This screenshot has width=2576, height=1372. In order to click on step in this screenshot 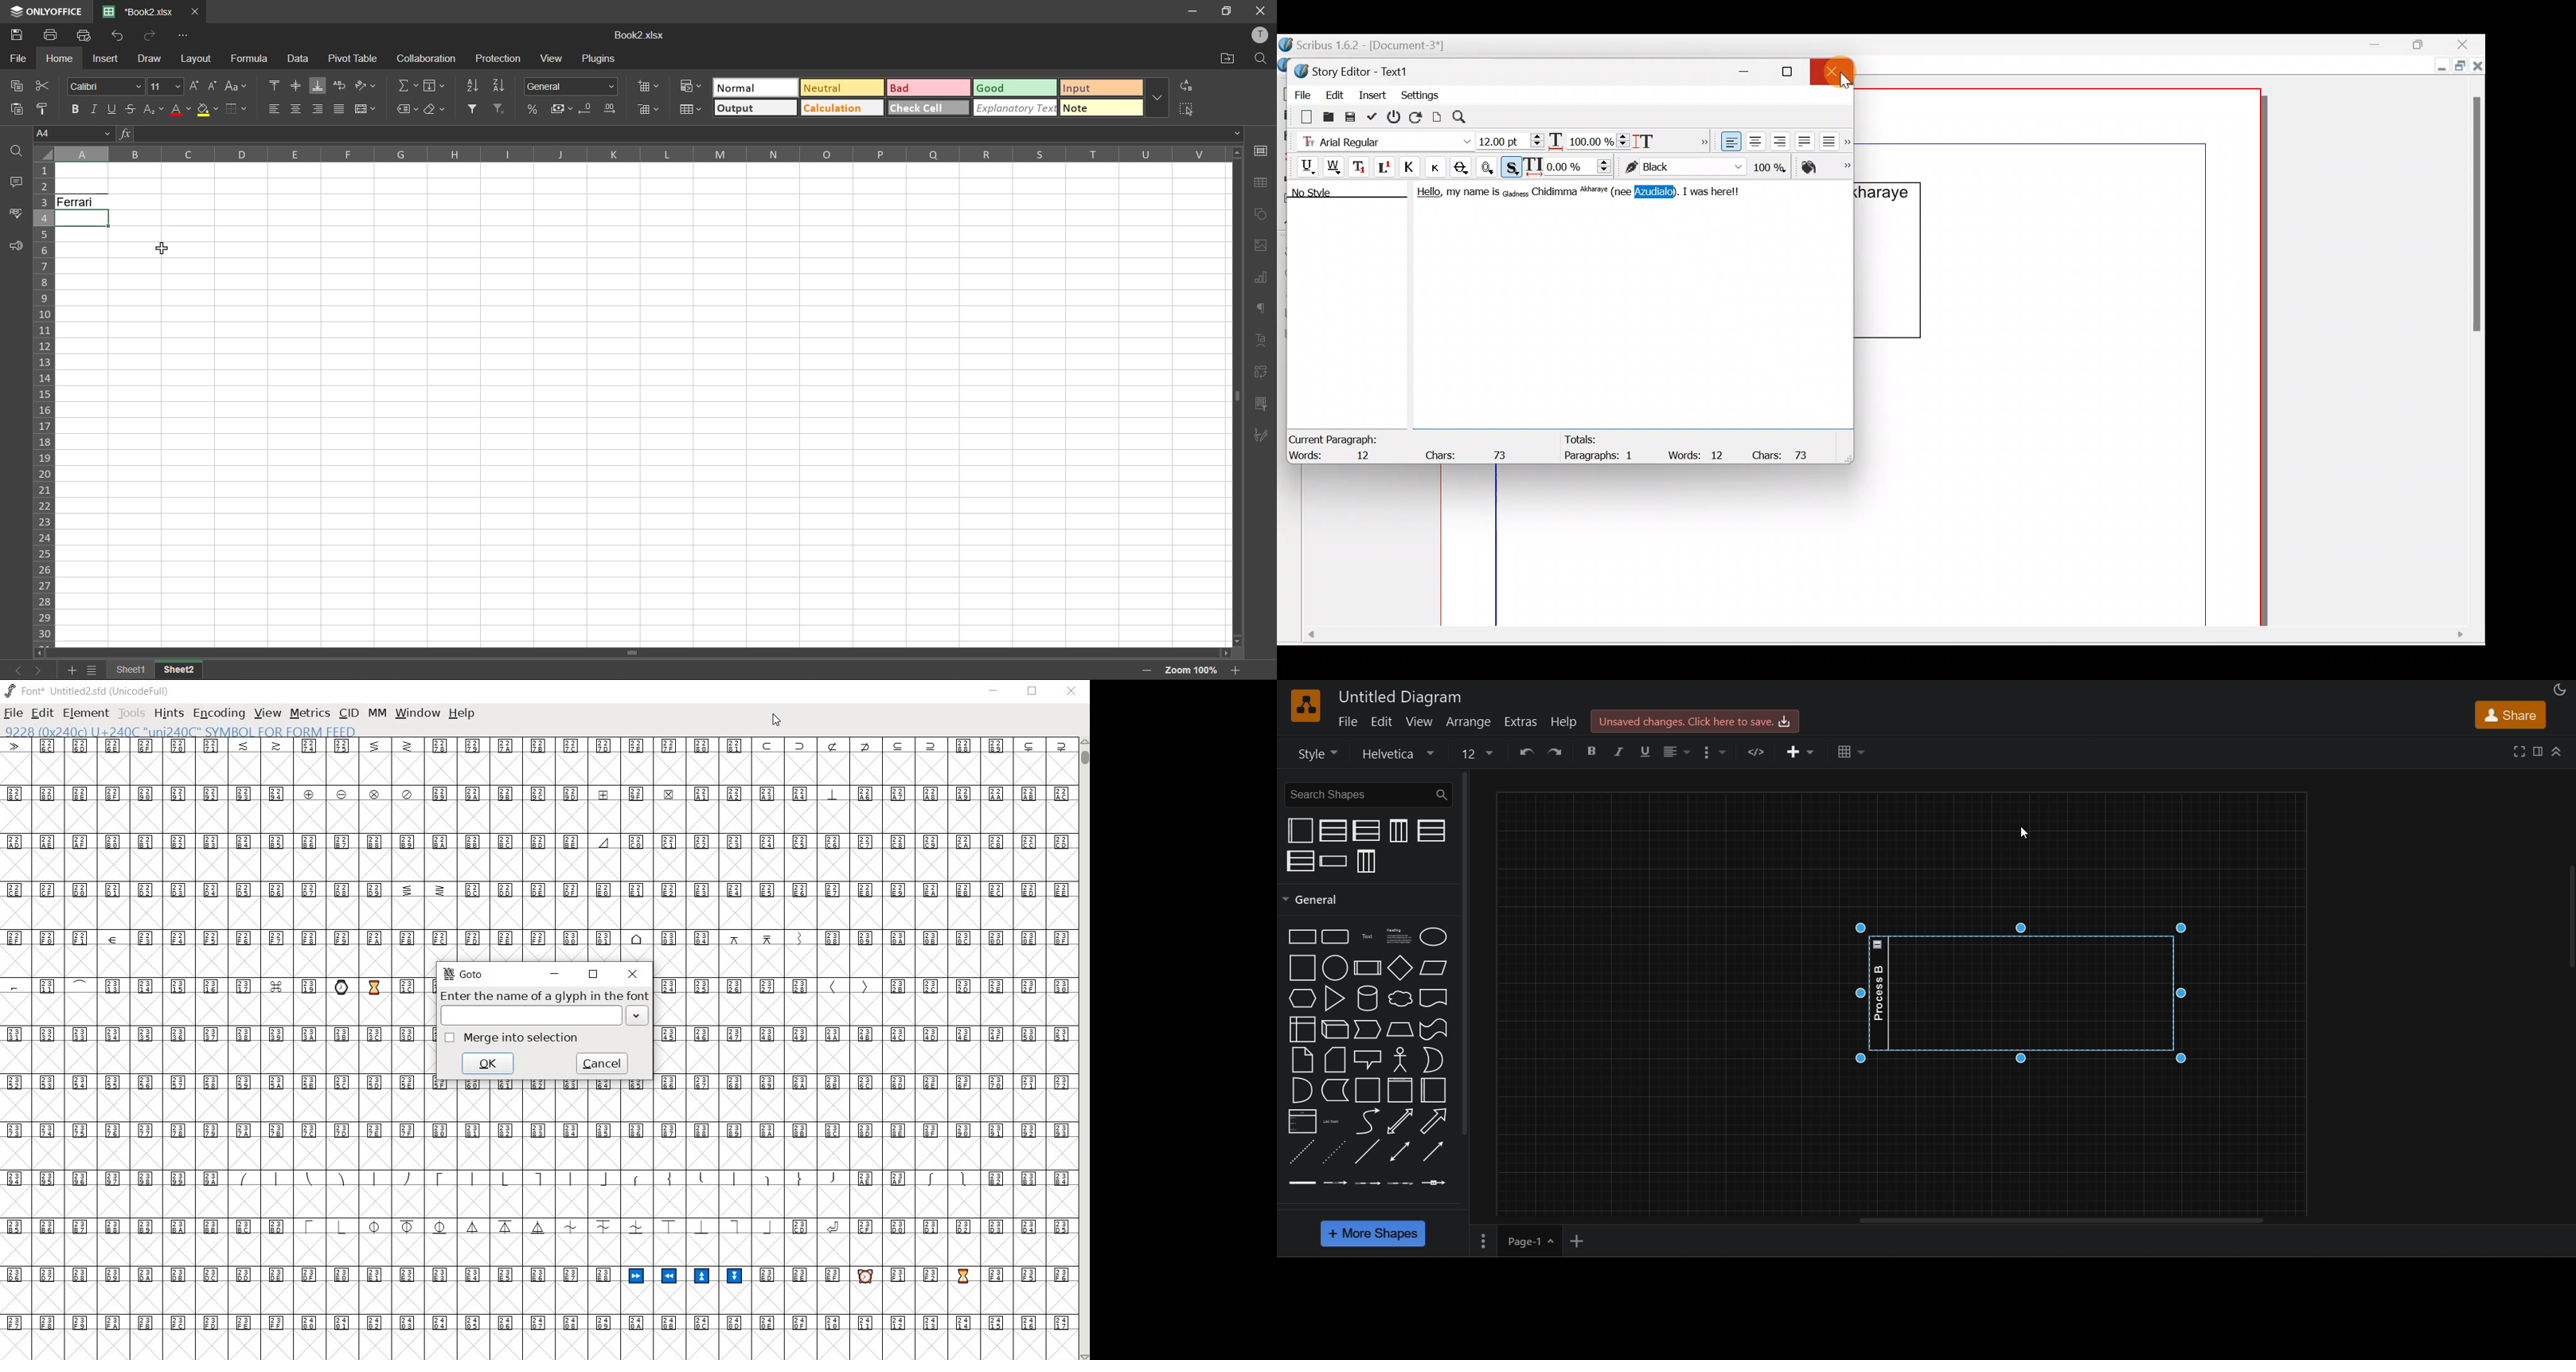, I will do `click(1367, 1030)`.